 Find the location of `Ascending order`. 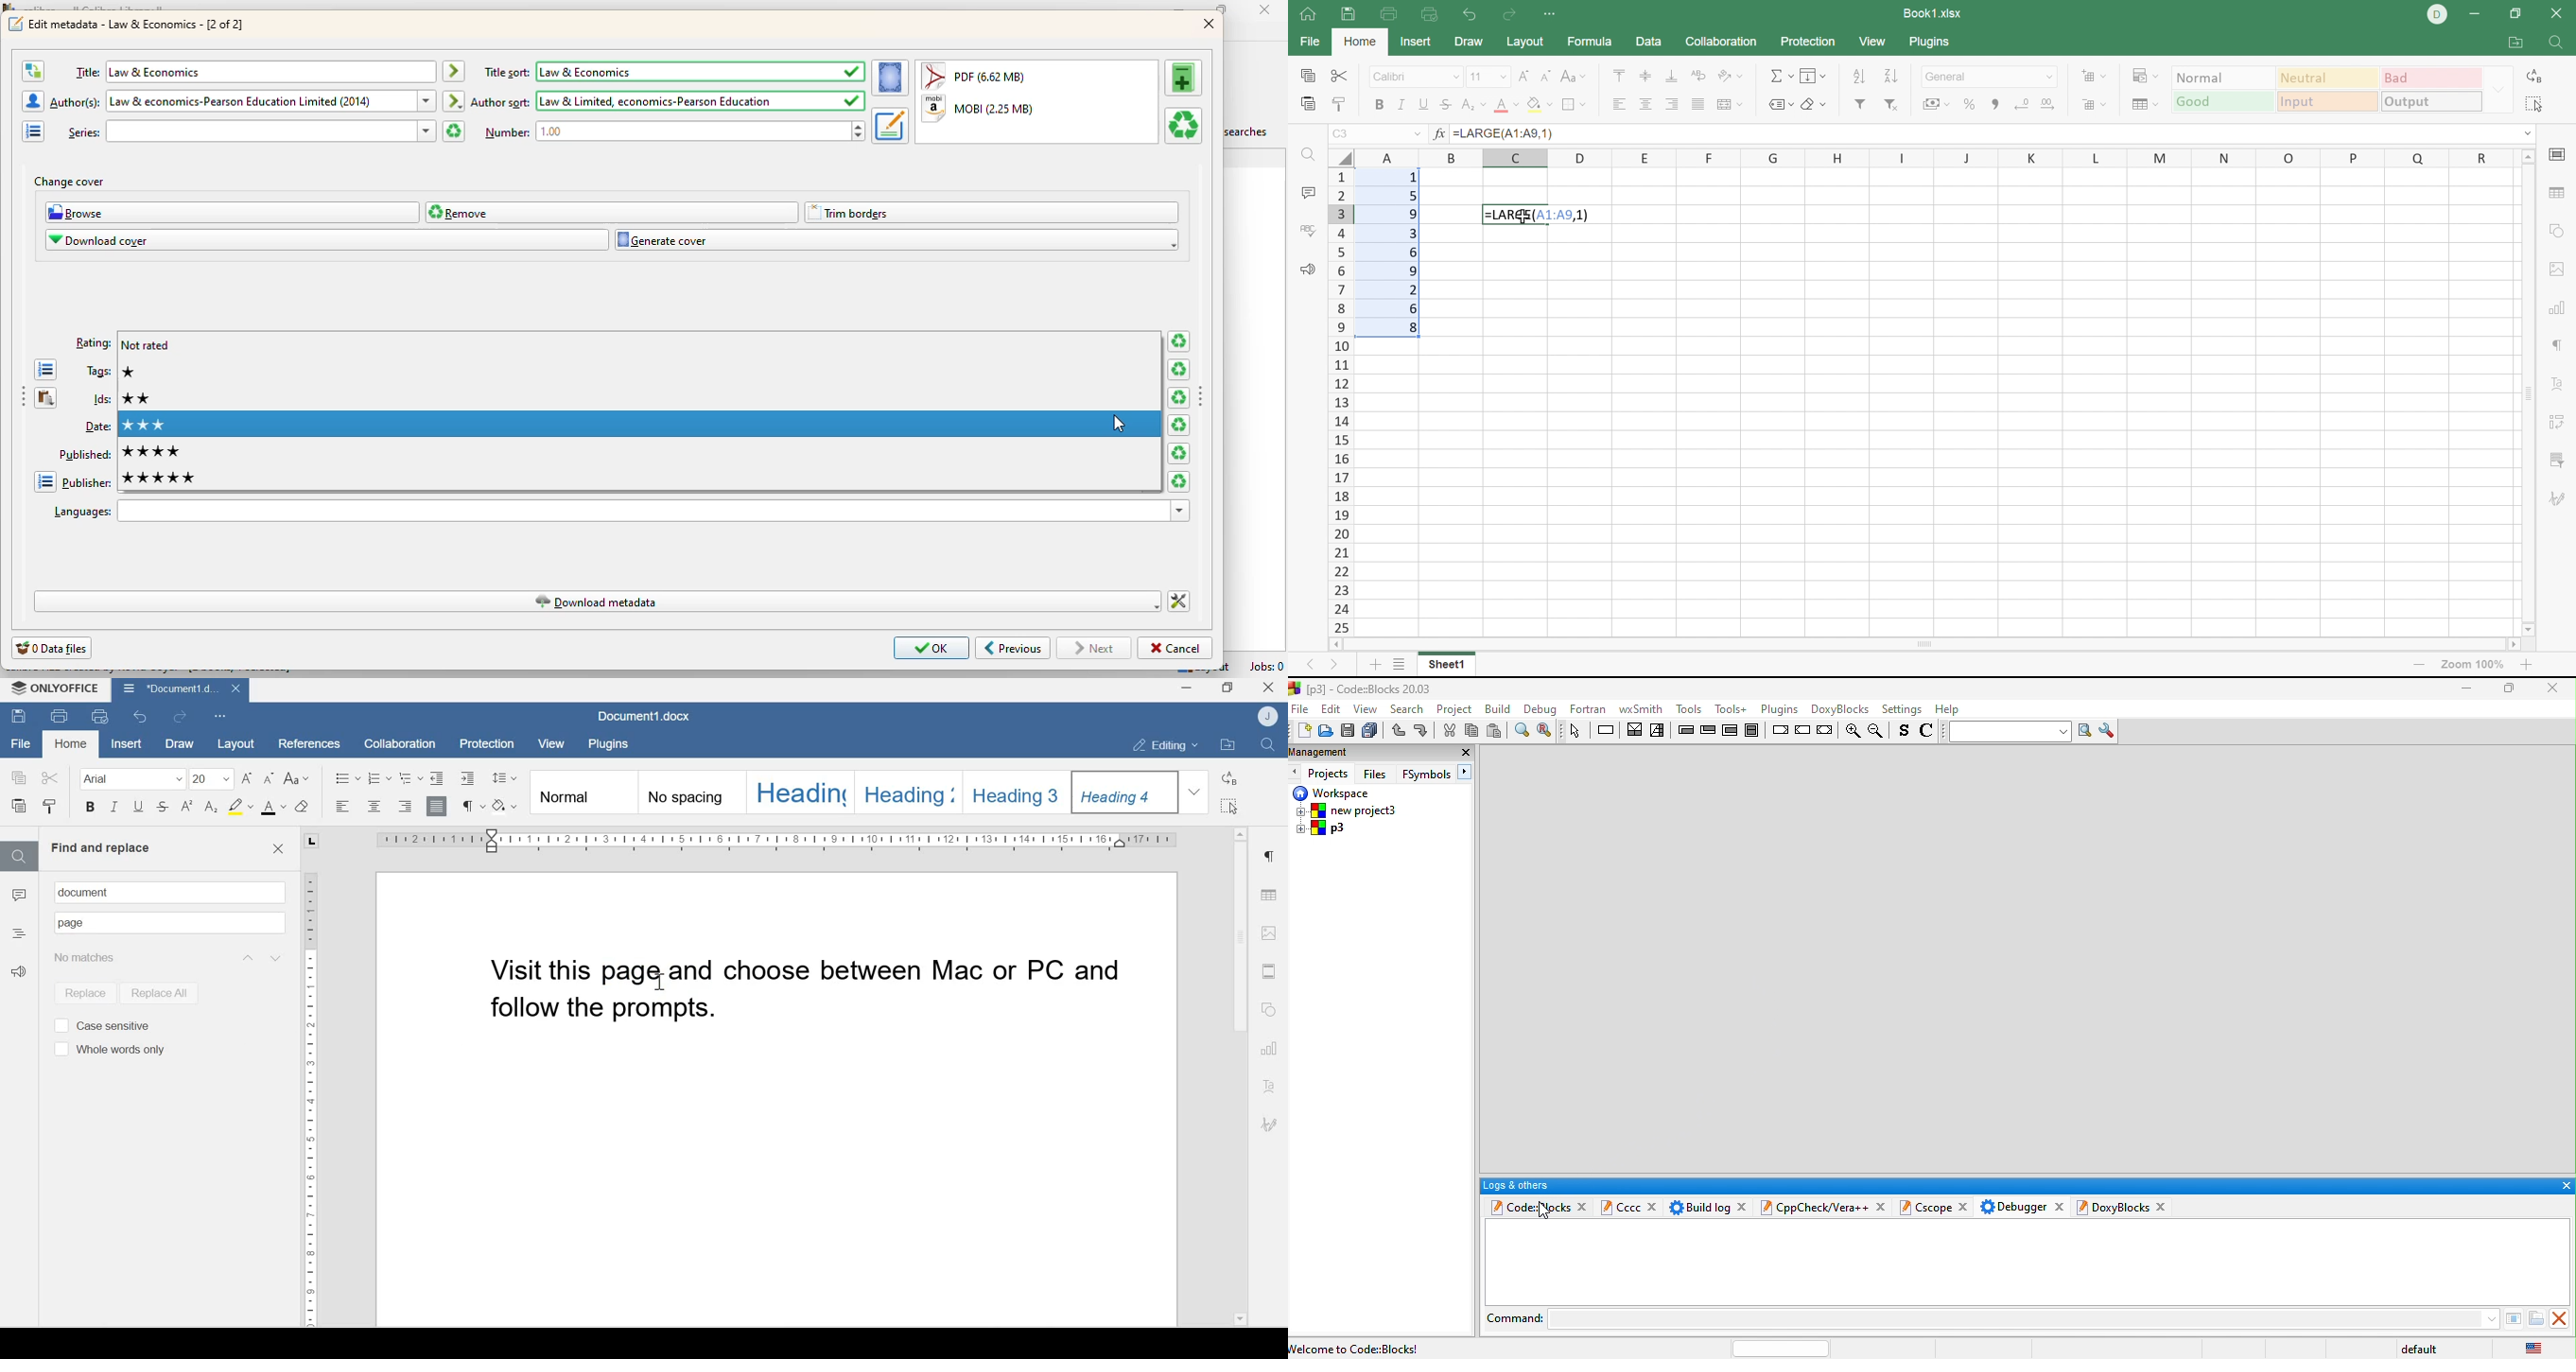

Ascending order is located at coordinates (1859, 76).